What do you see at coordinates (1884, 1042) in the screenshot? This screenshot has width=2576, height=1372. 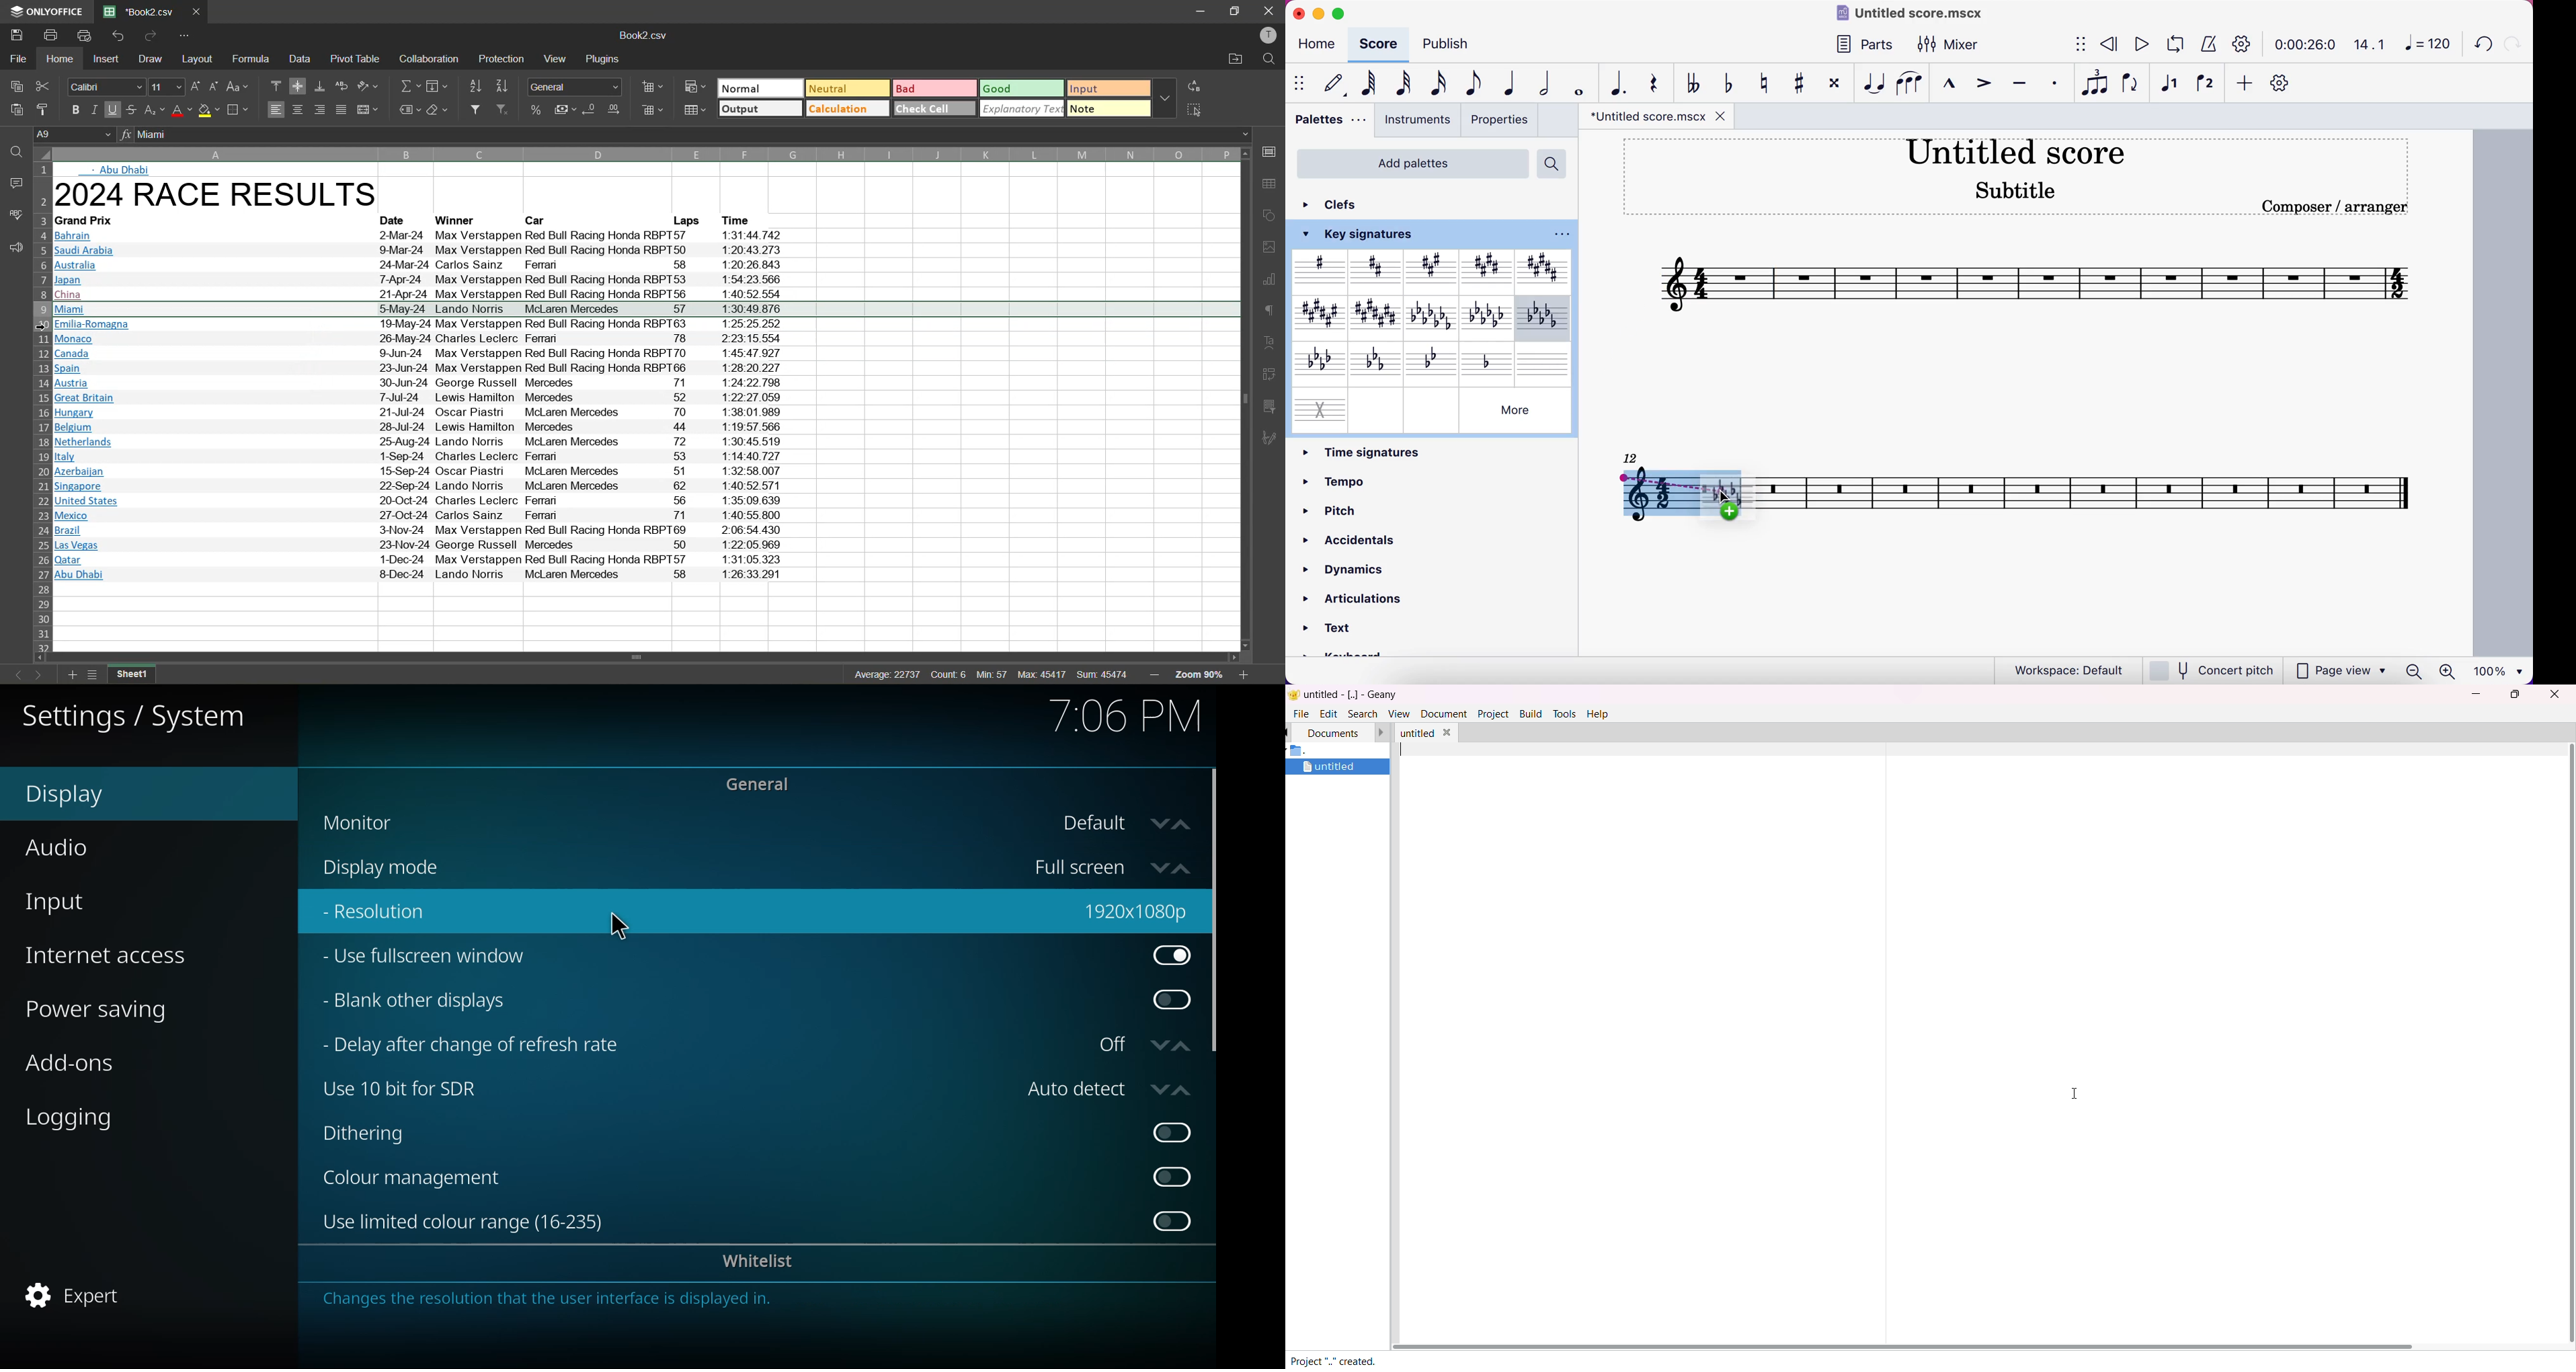 I see `seperator` at bounding box center [1884, 1042].